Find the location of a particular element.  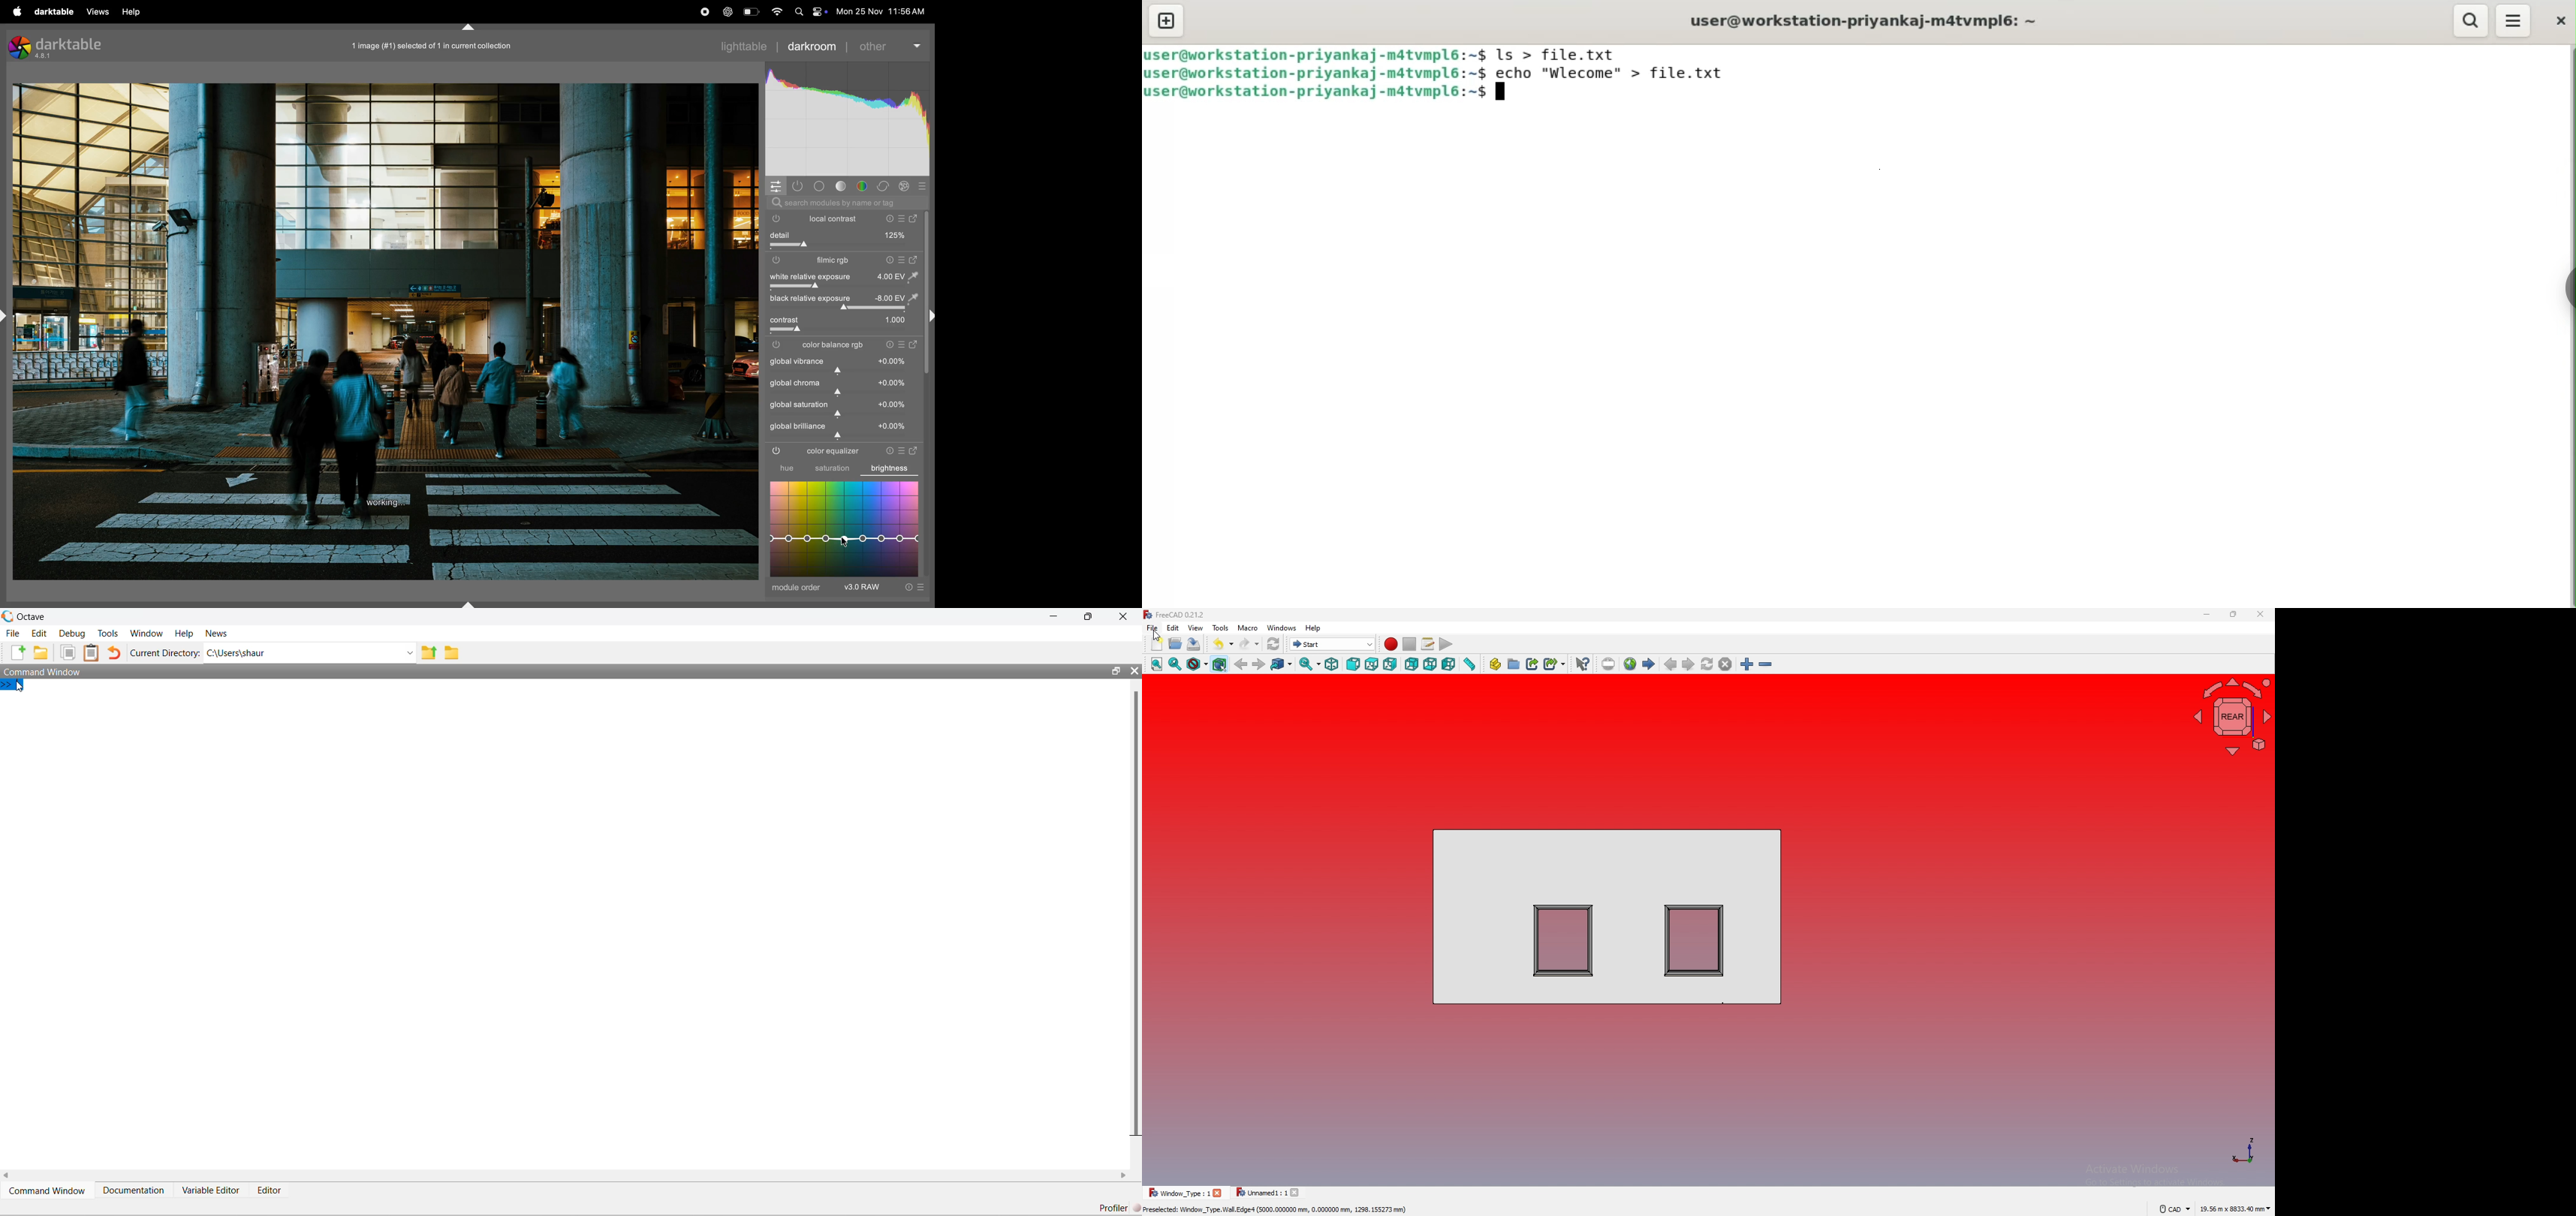

tools is located at coordinates (1220, 627).